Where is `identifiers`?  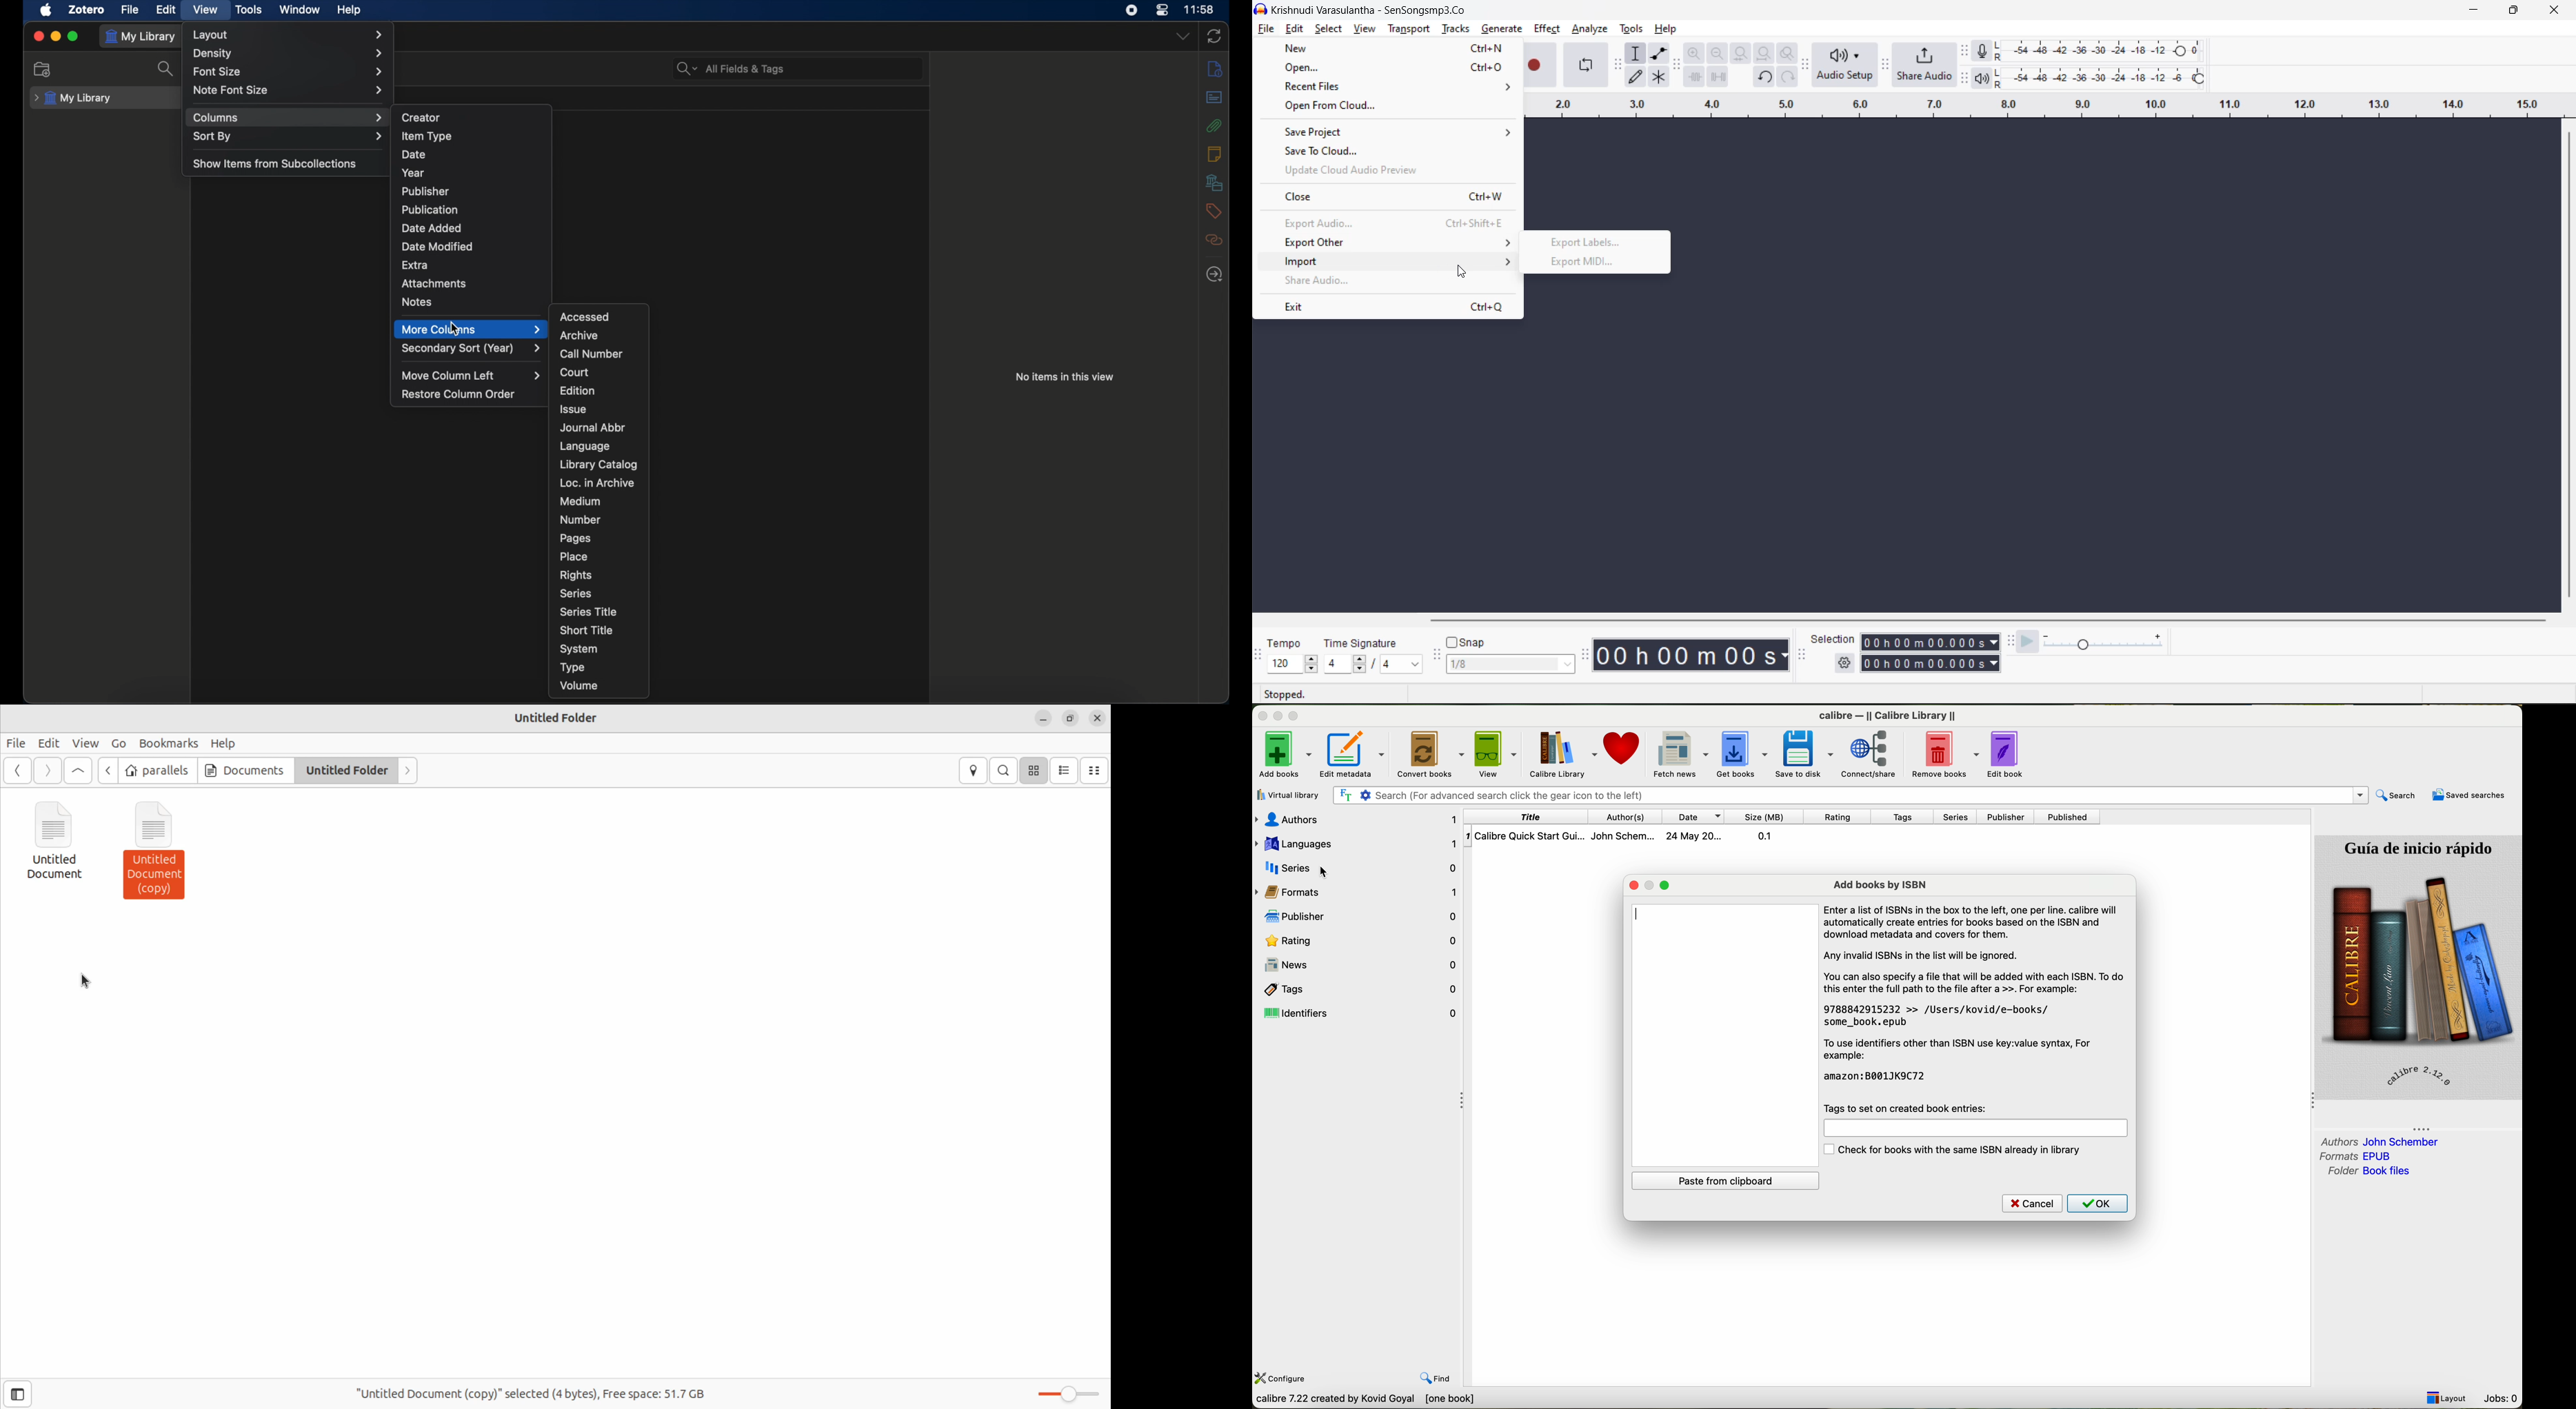 identifiers is located at coordinates (1360, 1014).